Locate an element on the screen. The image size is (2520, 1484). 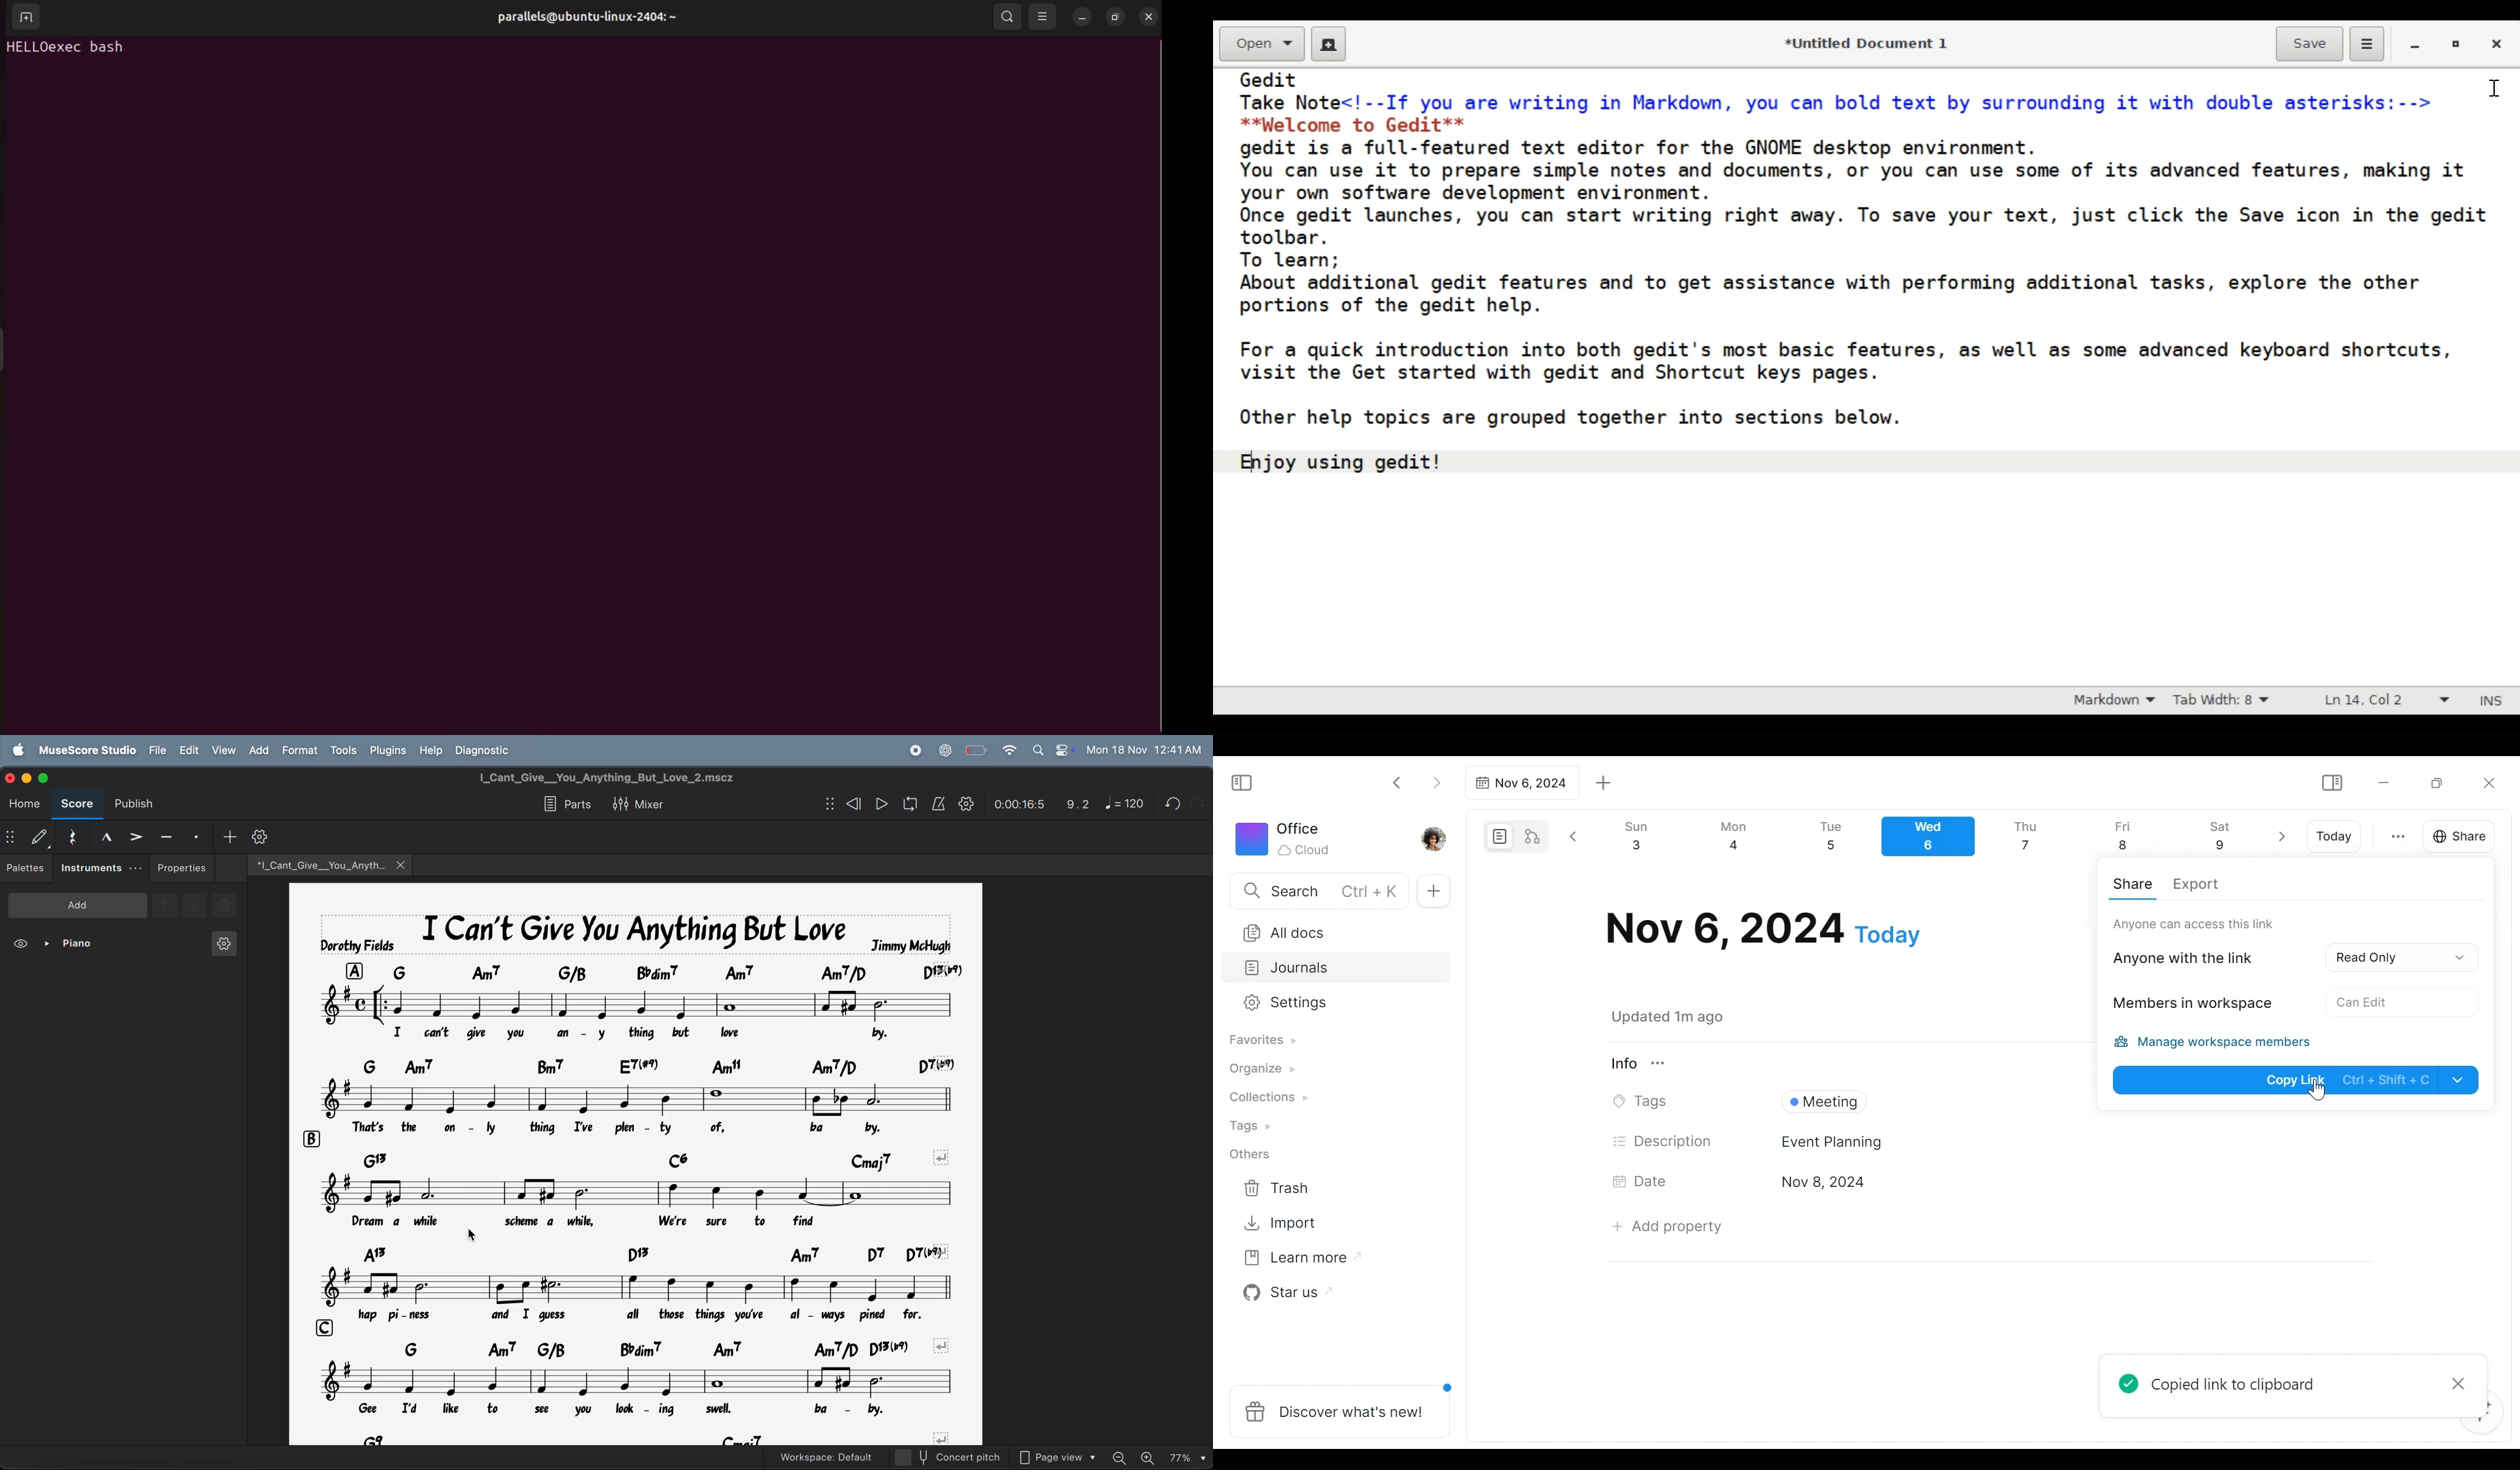
tools is located at coordinates (345, 750).